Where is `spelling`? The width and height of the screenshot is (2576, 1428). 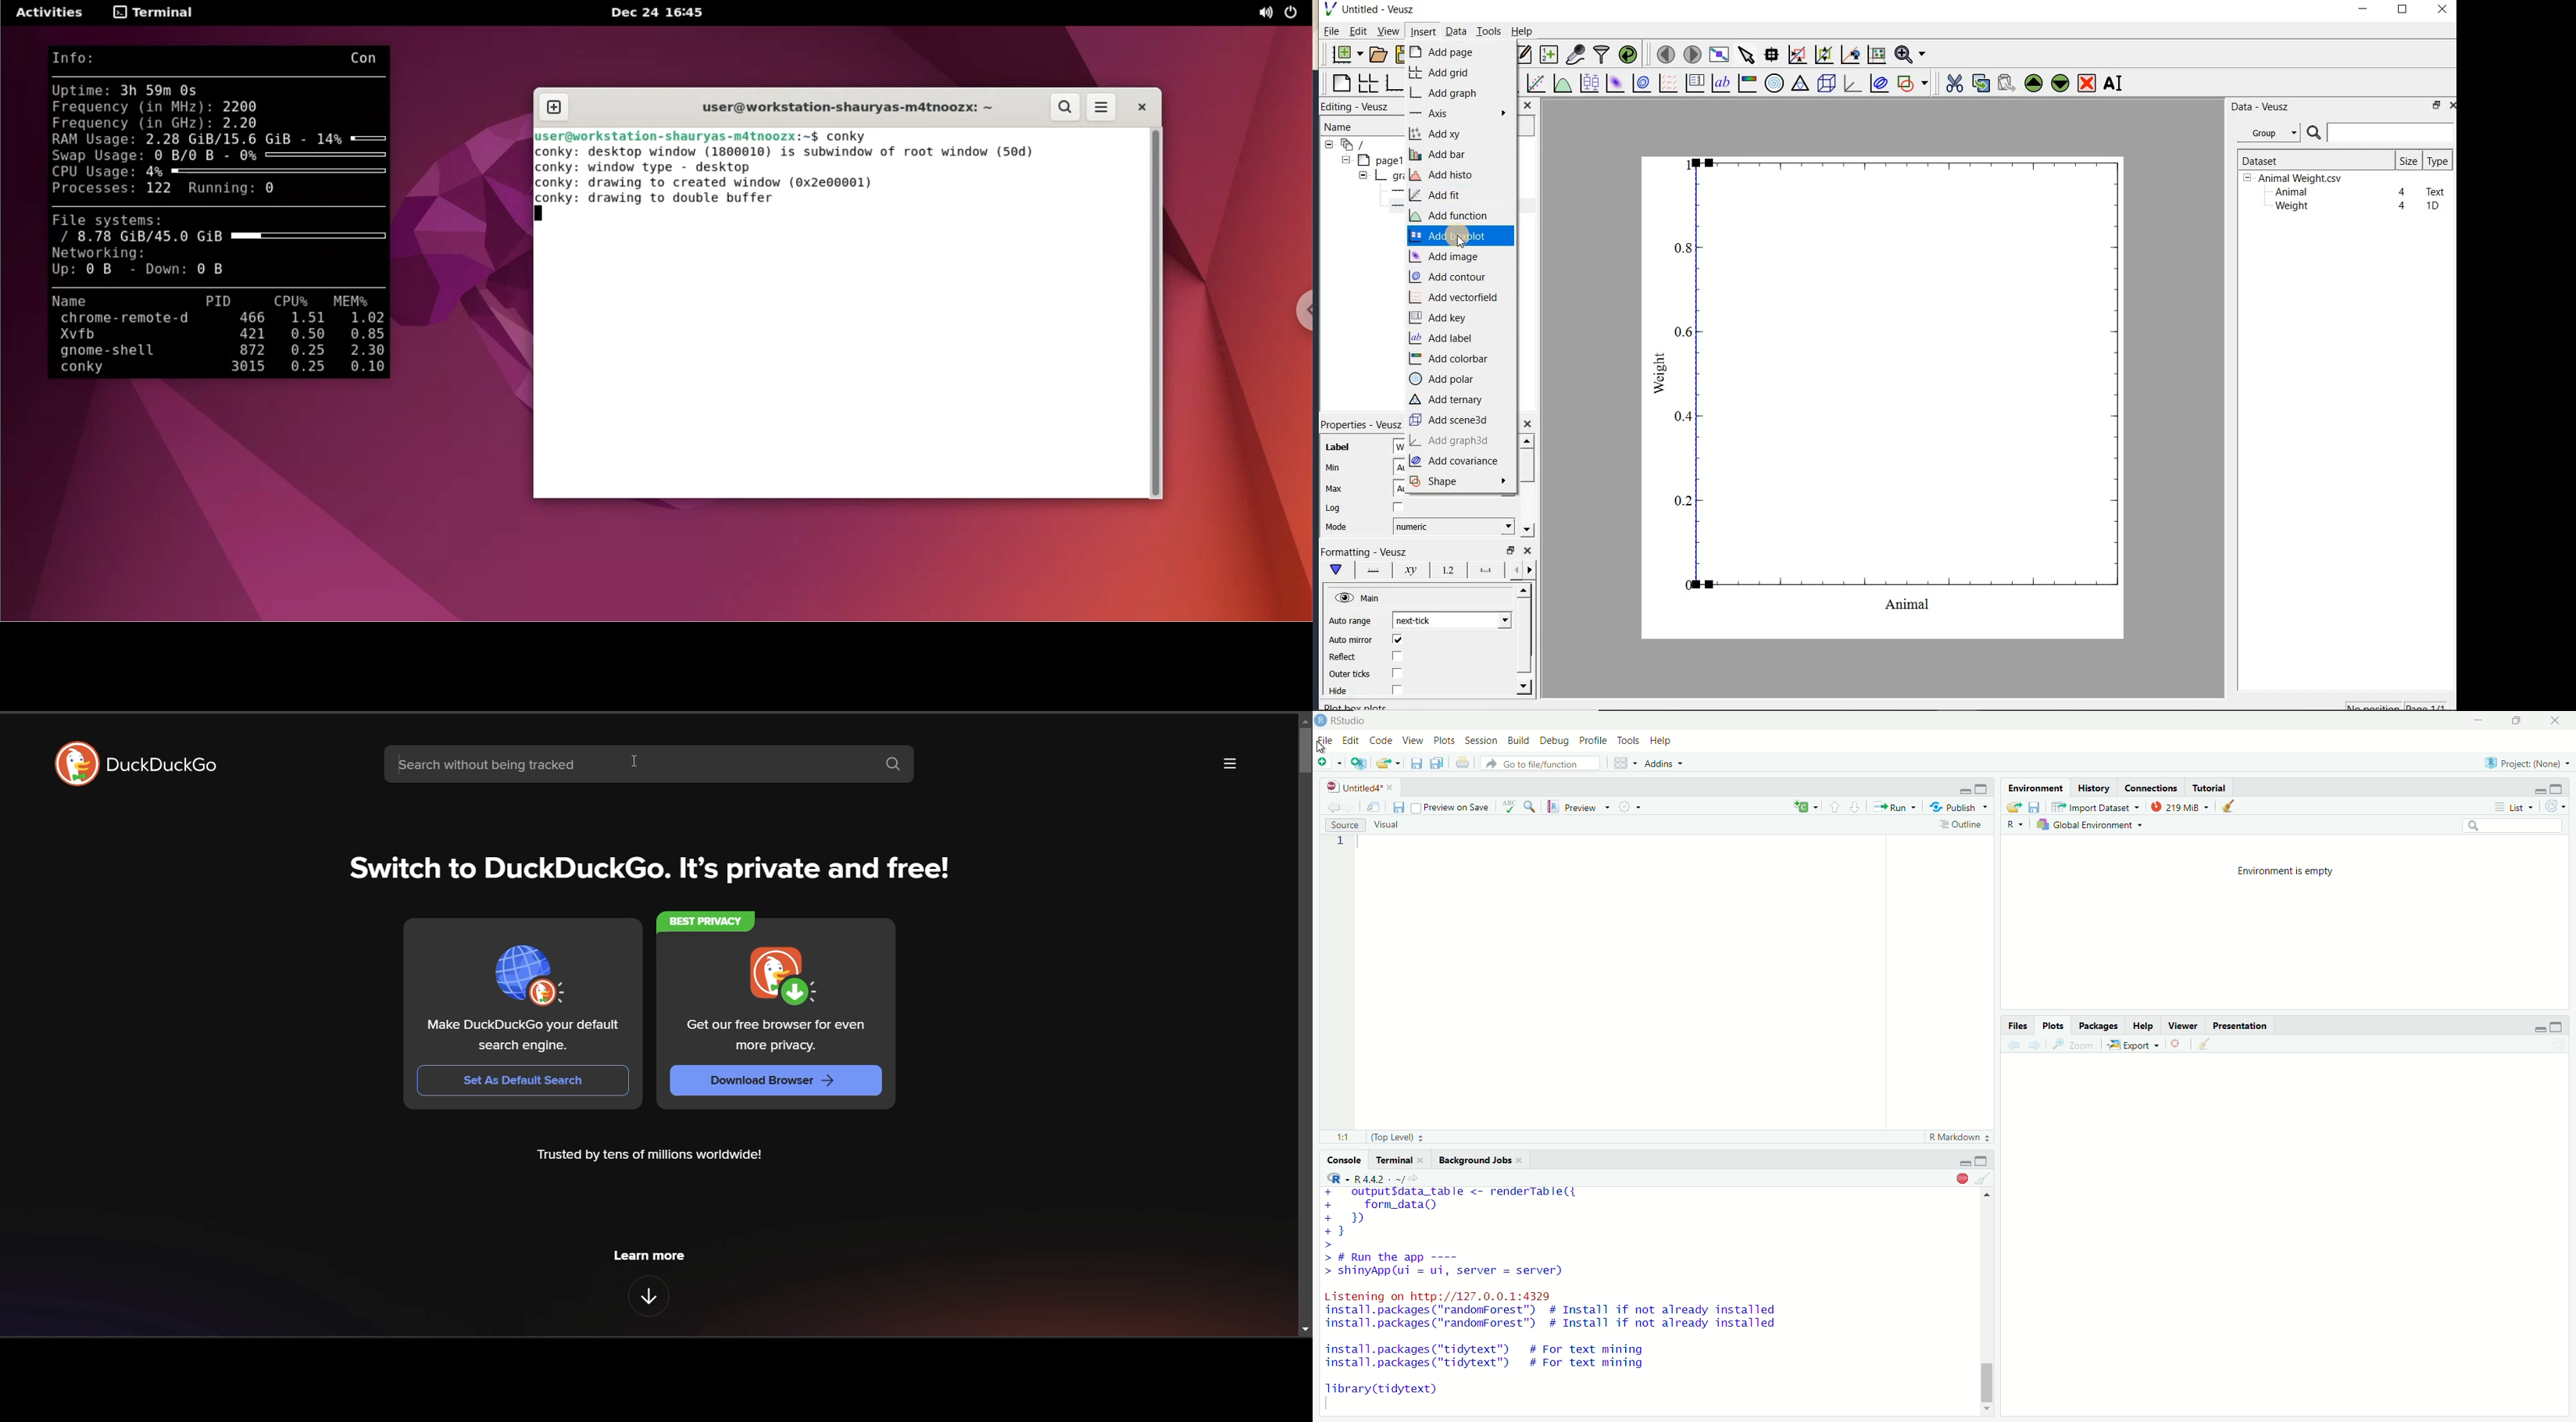 spelling is located at coordinates (1509, 806).